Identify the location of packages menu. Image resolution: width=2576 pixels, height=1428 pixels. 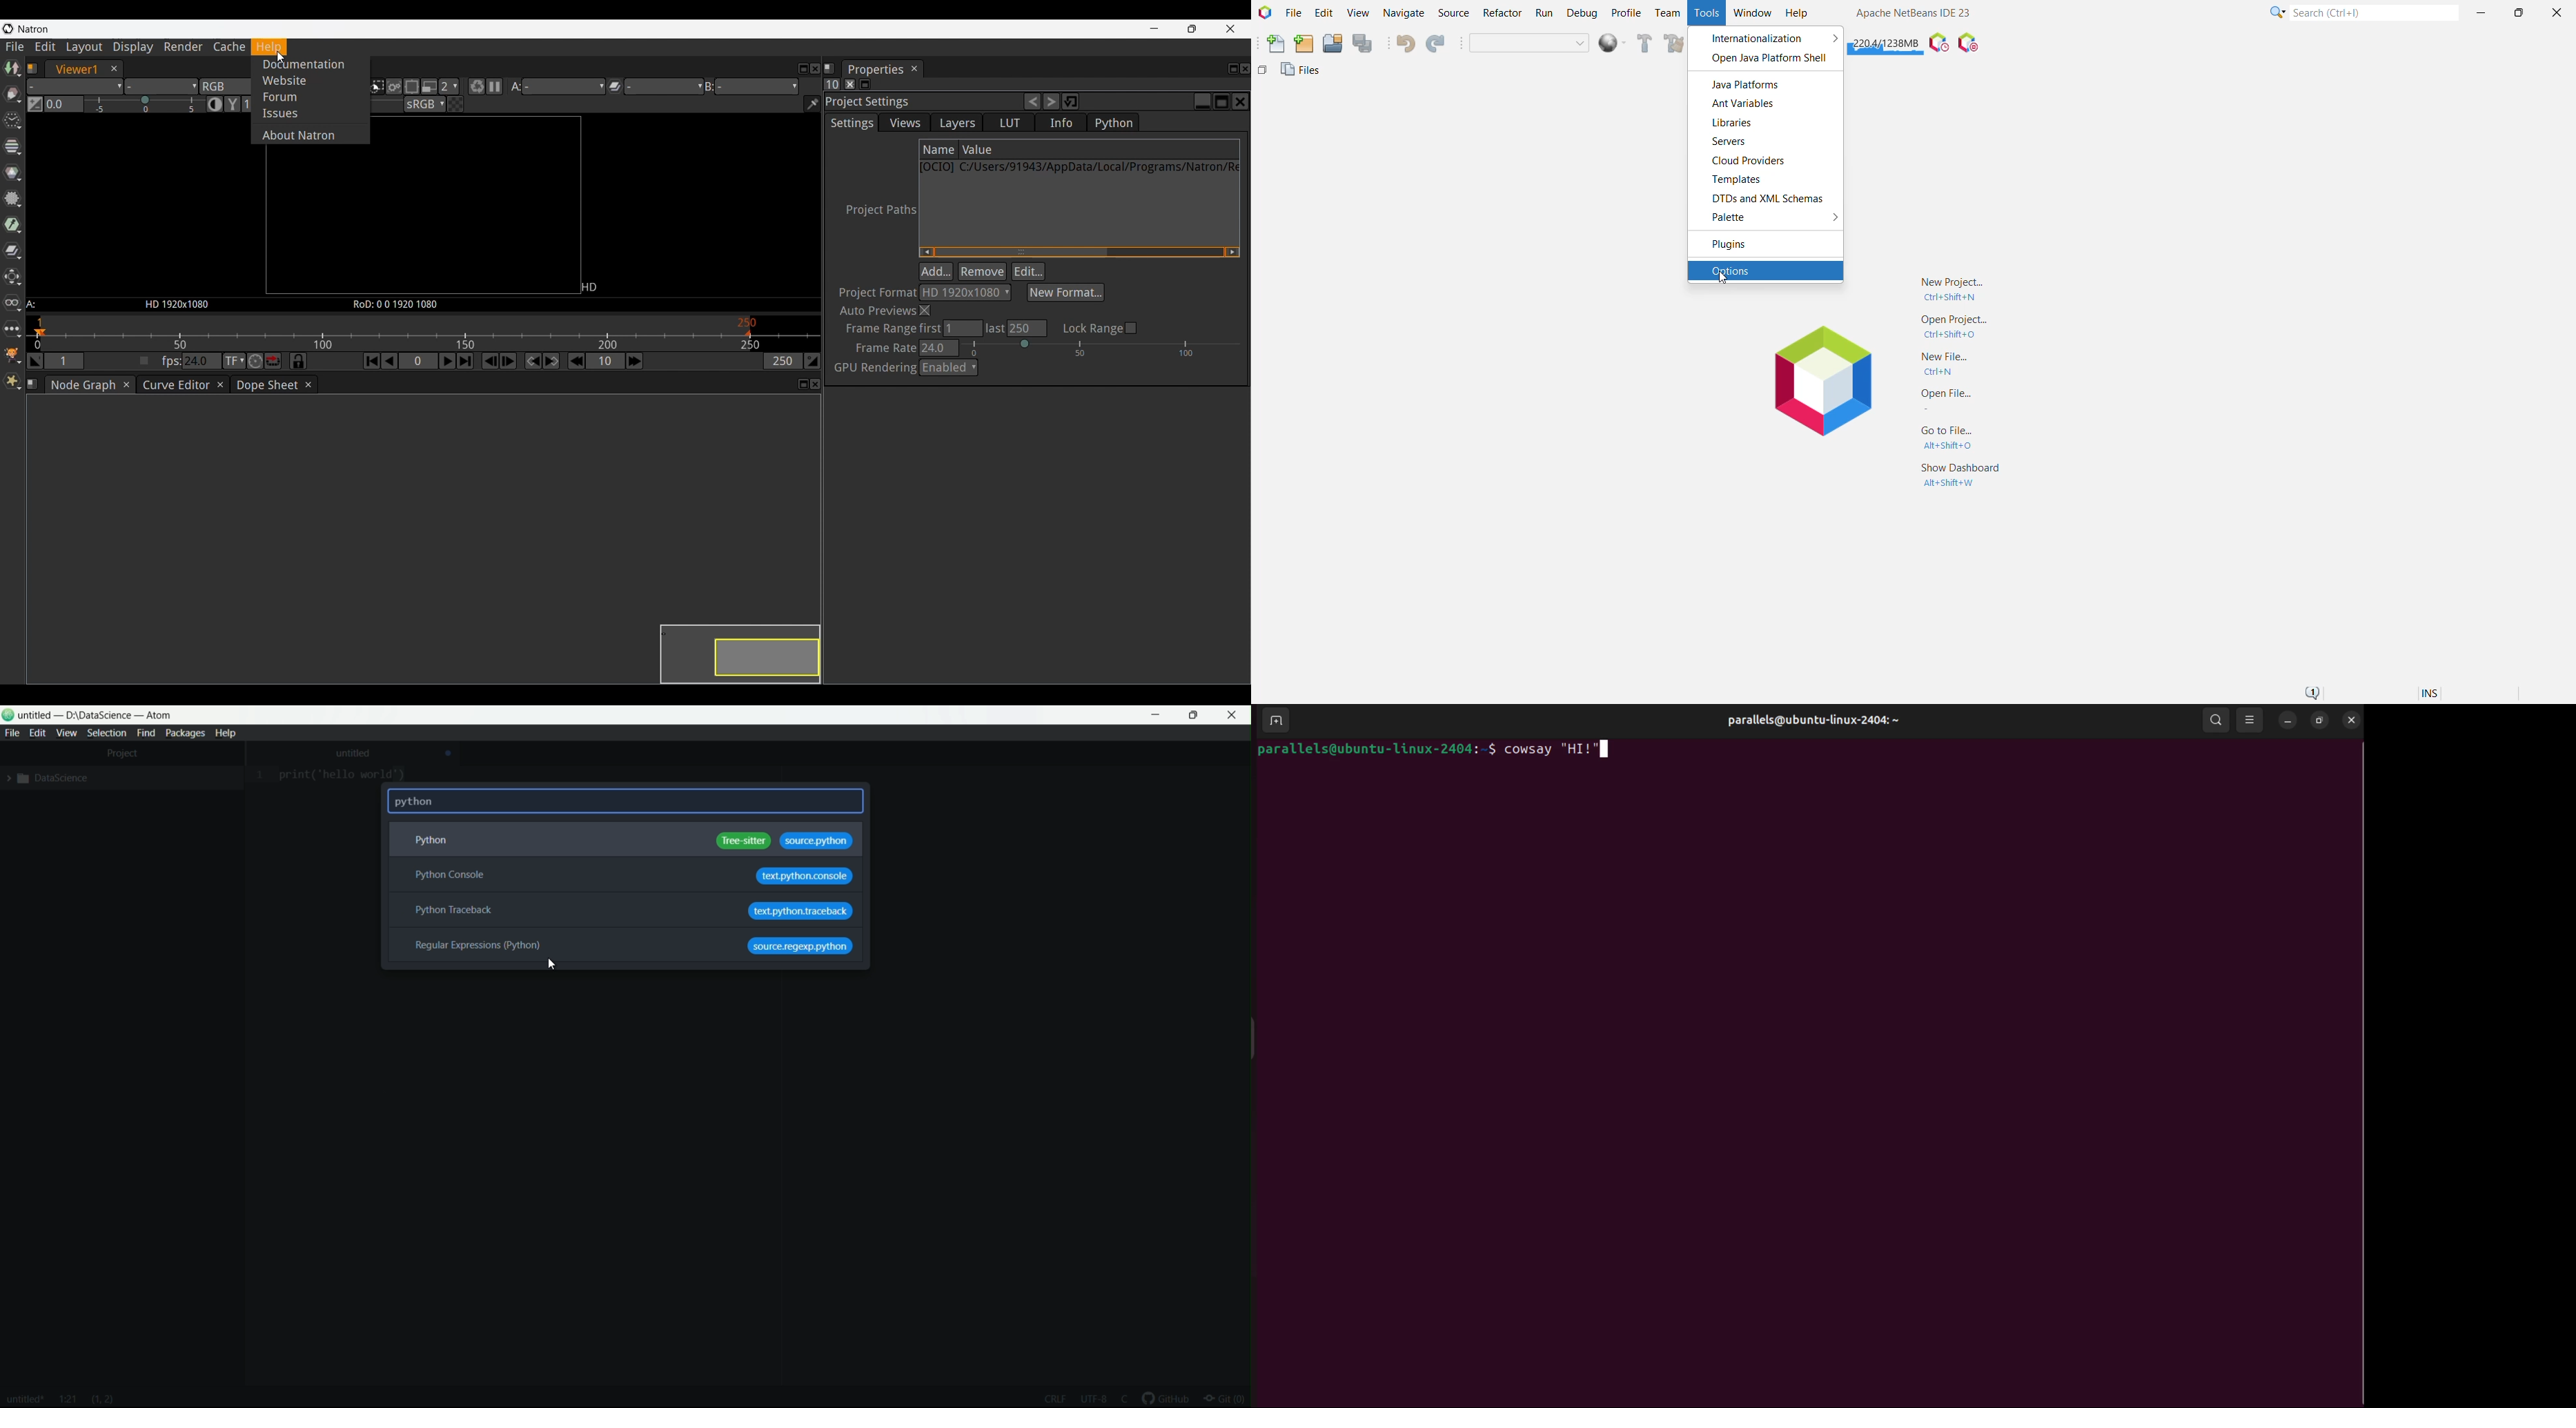
(184, 733).